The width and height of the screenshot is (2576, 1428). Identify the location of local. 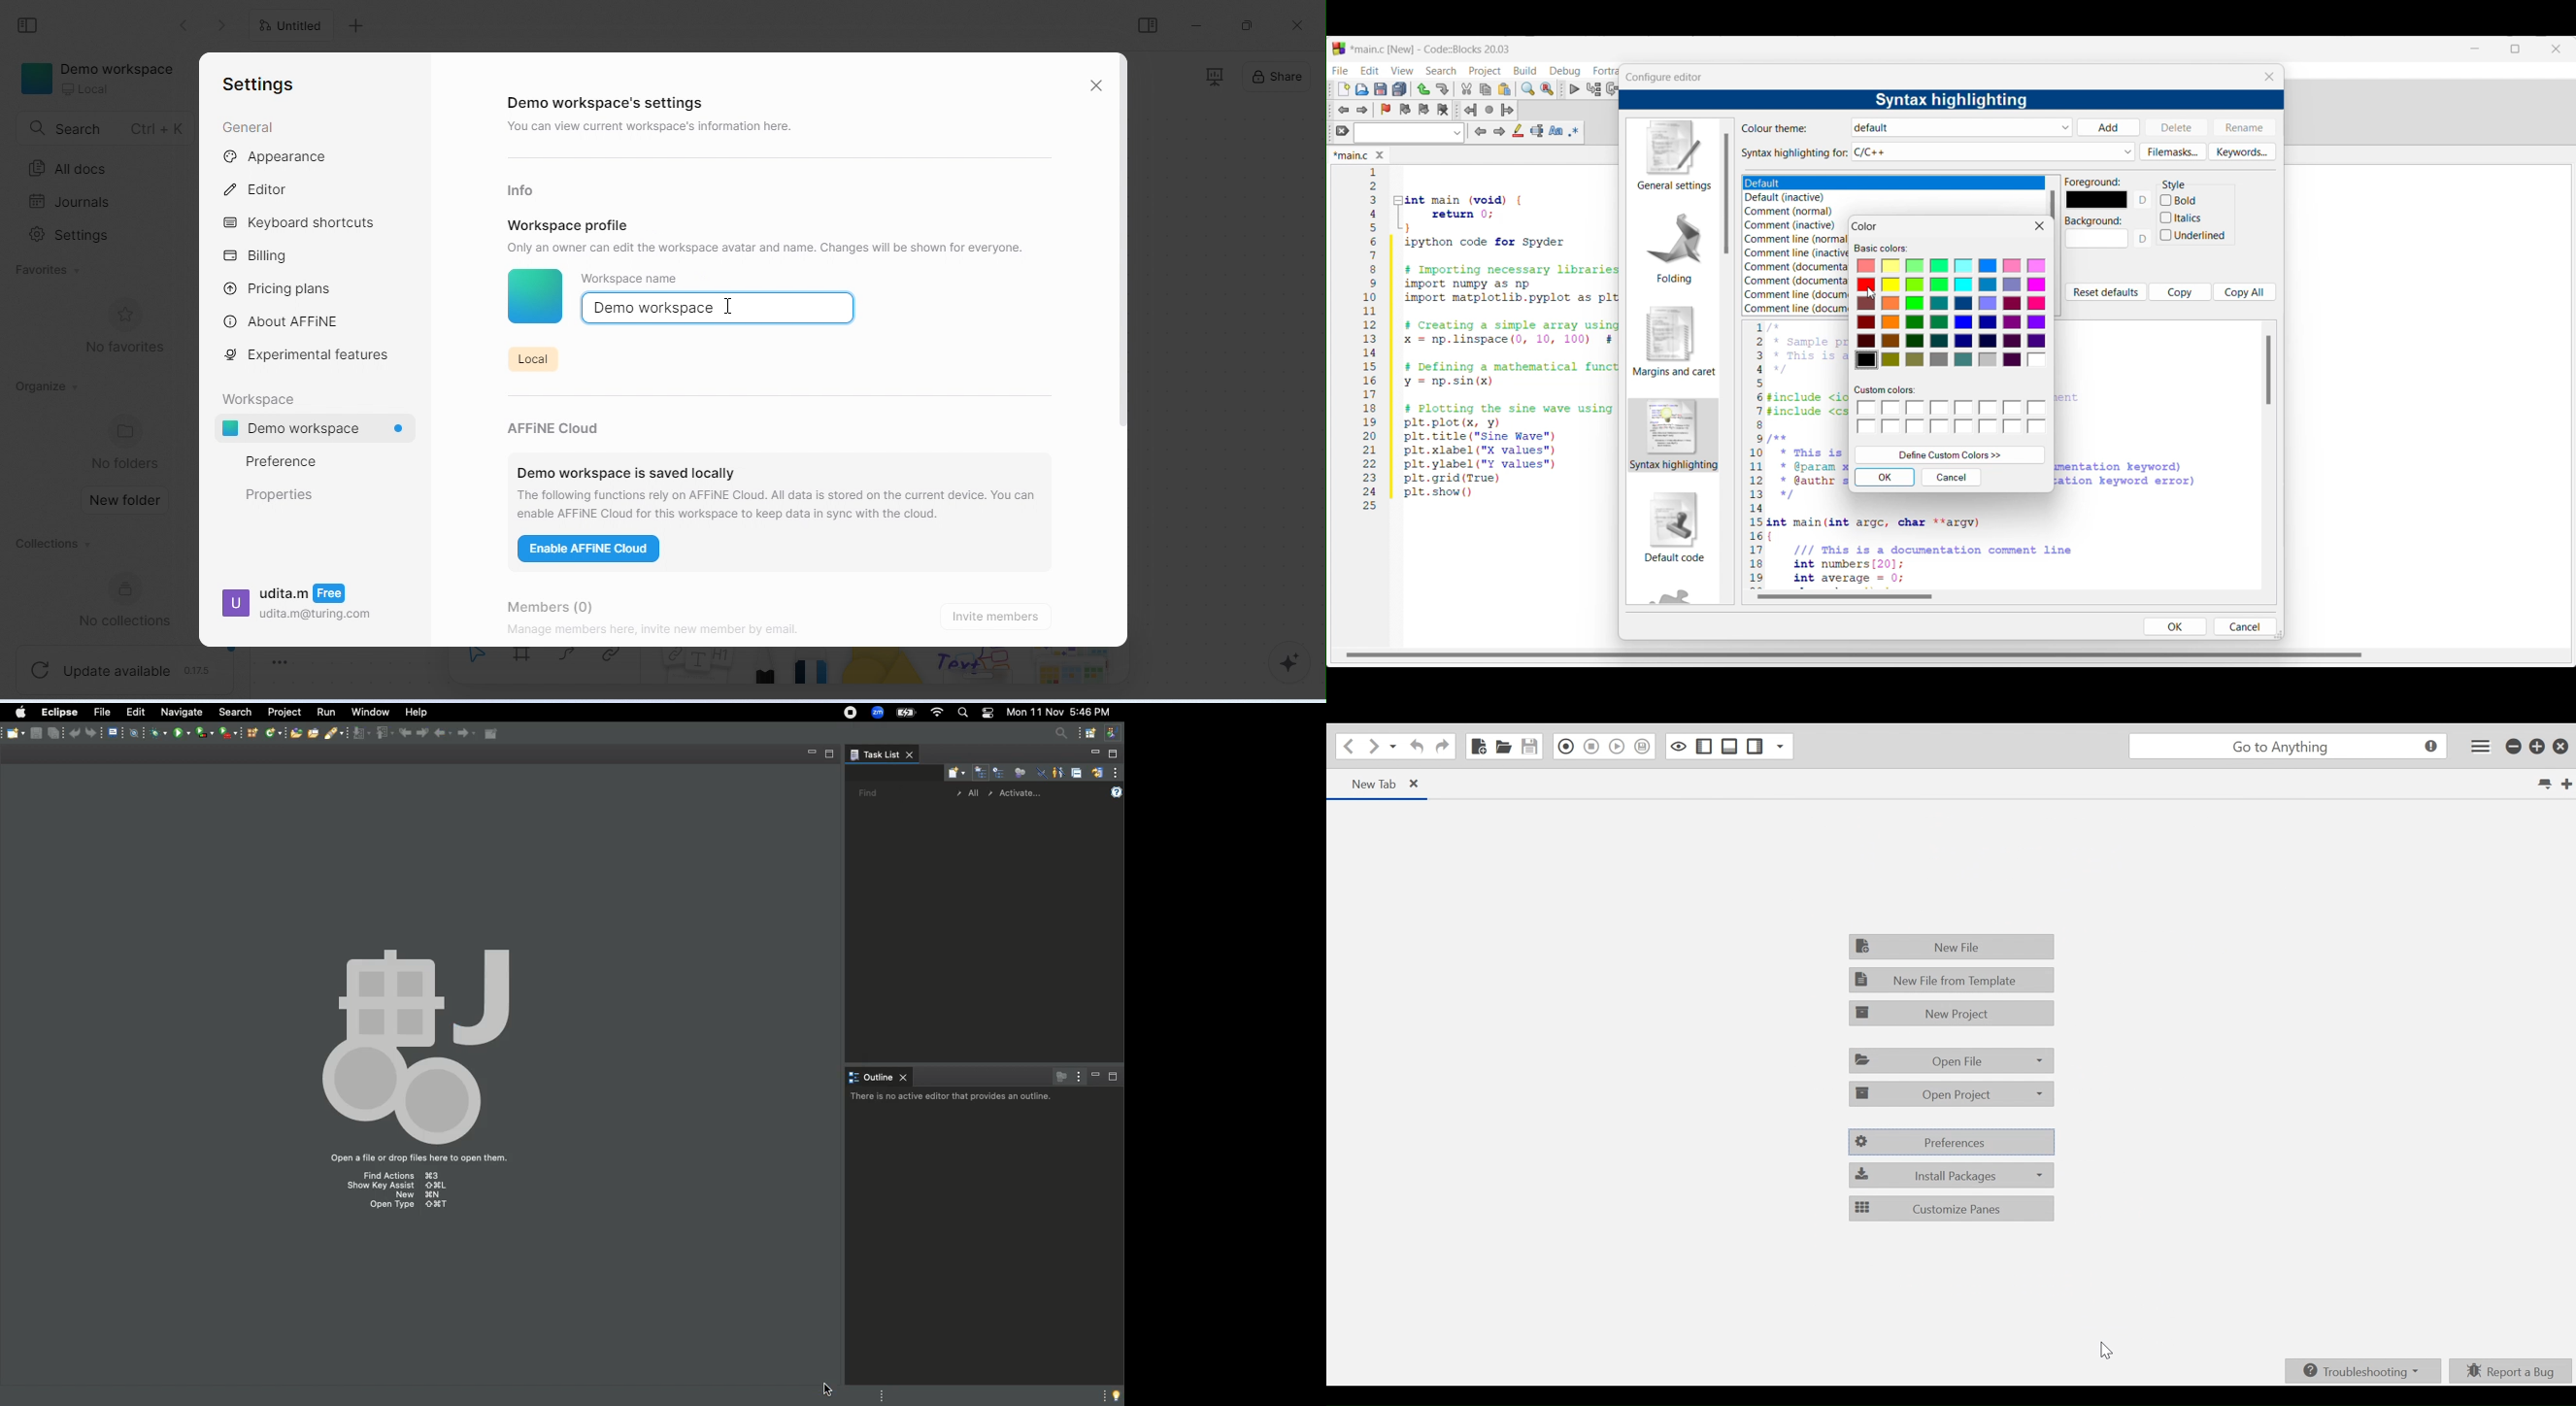
(531, 357).